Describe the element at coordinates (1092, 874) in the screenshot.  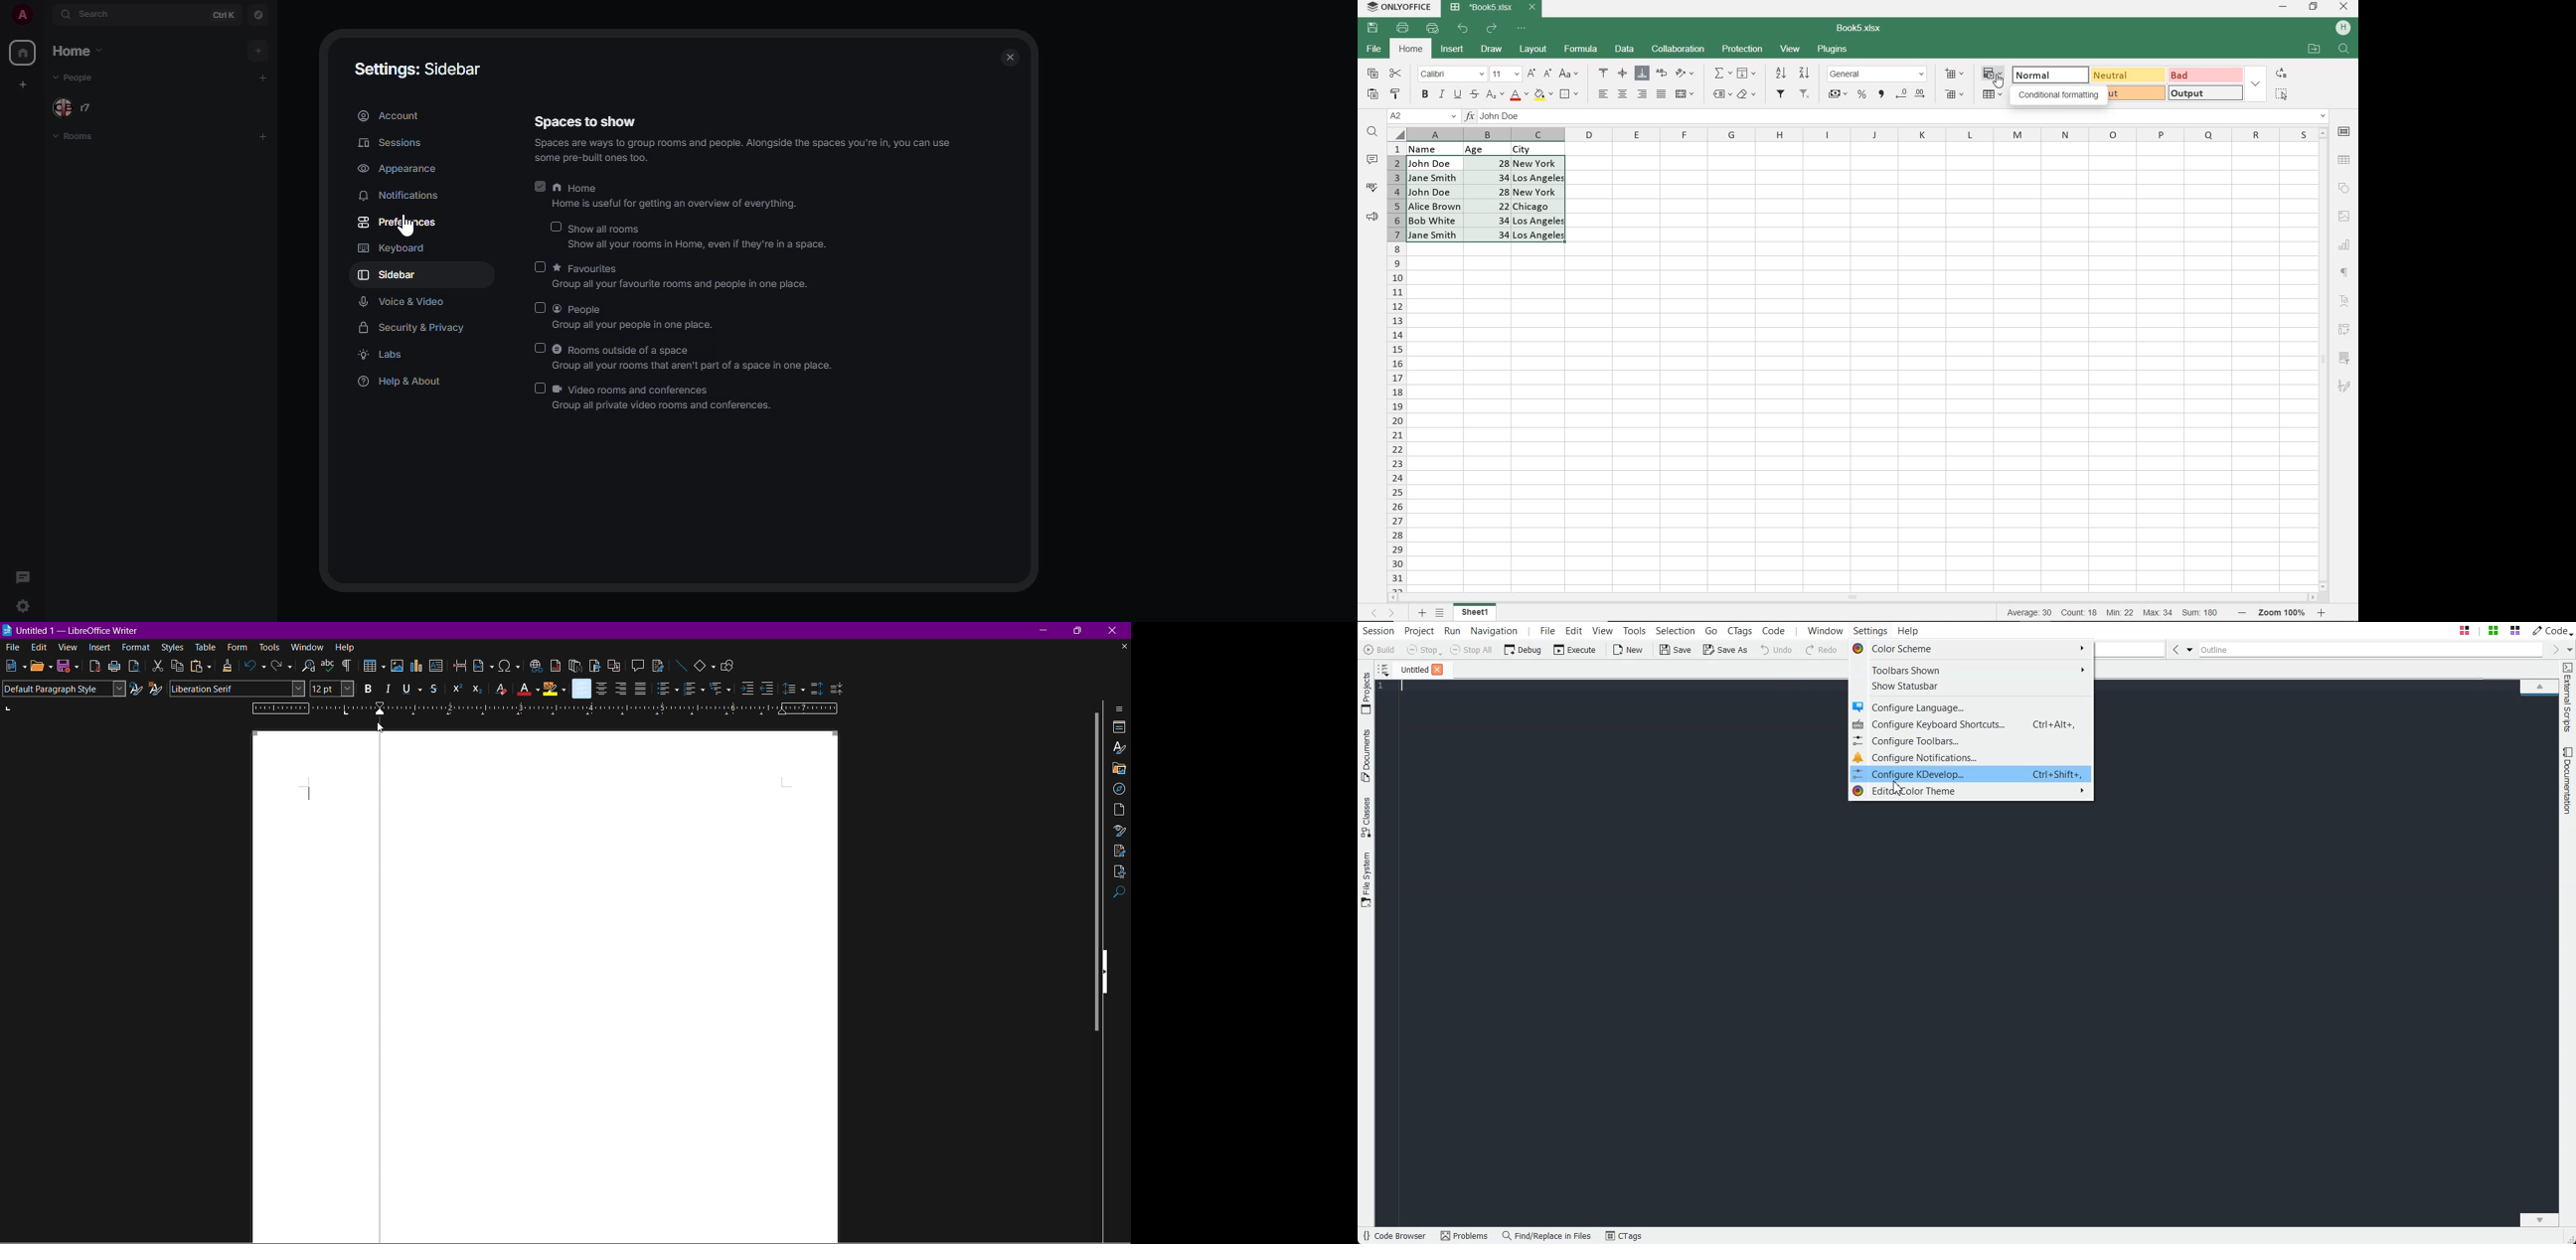
I see `Scrollbar` at that location.